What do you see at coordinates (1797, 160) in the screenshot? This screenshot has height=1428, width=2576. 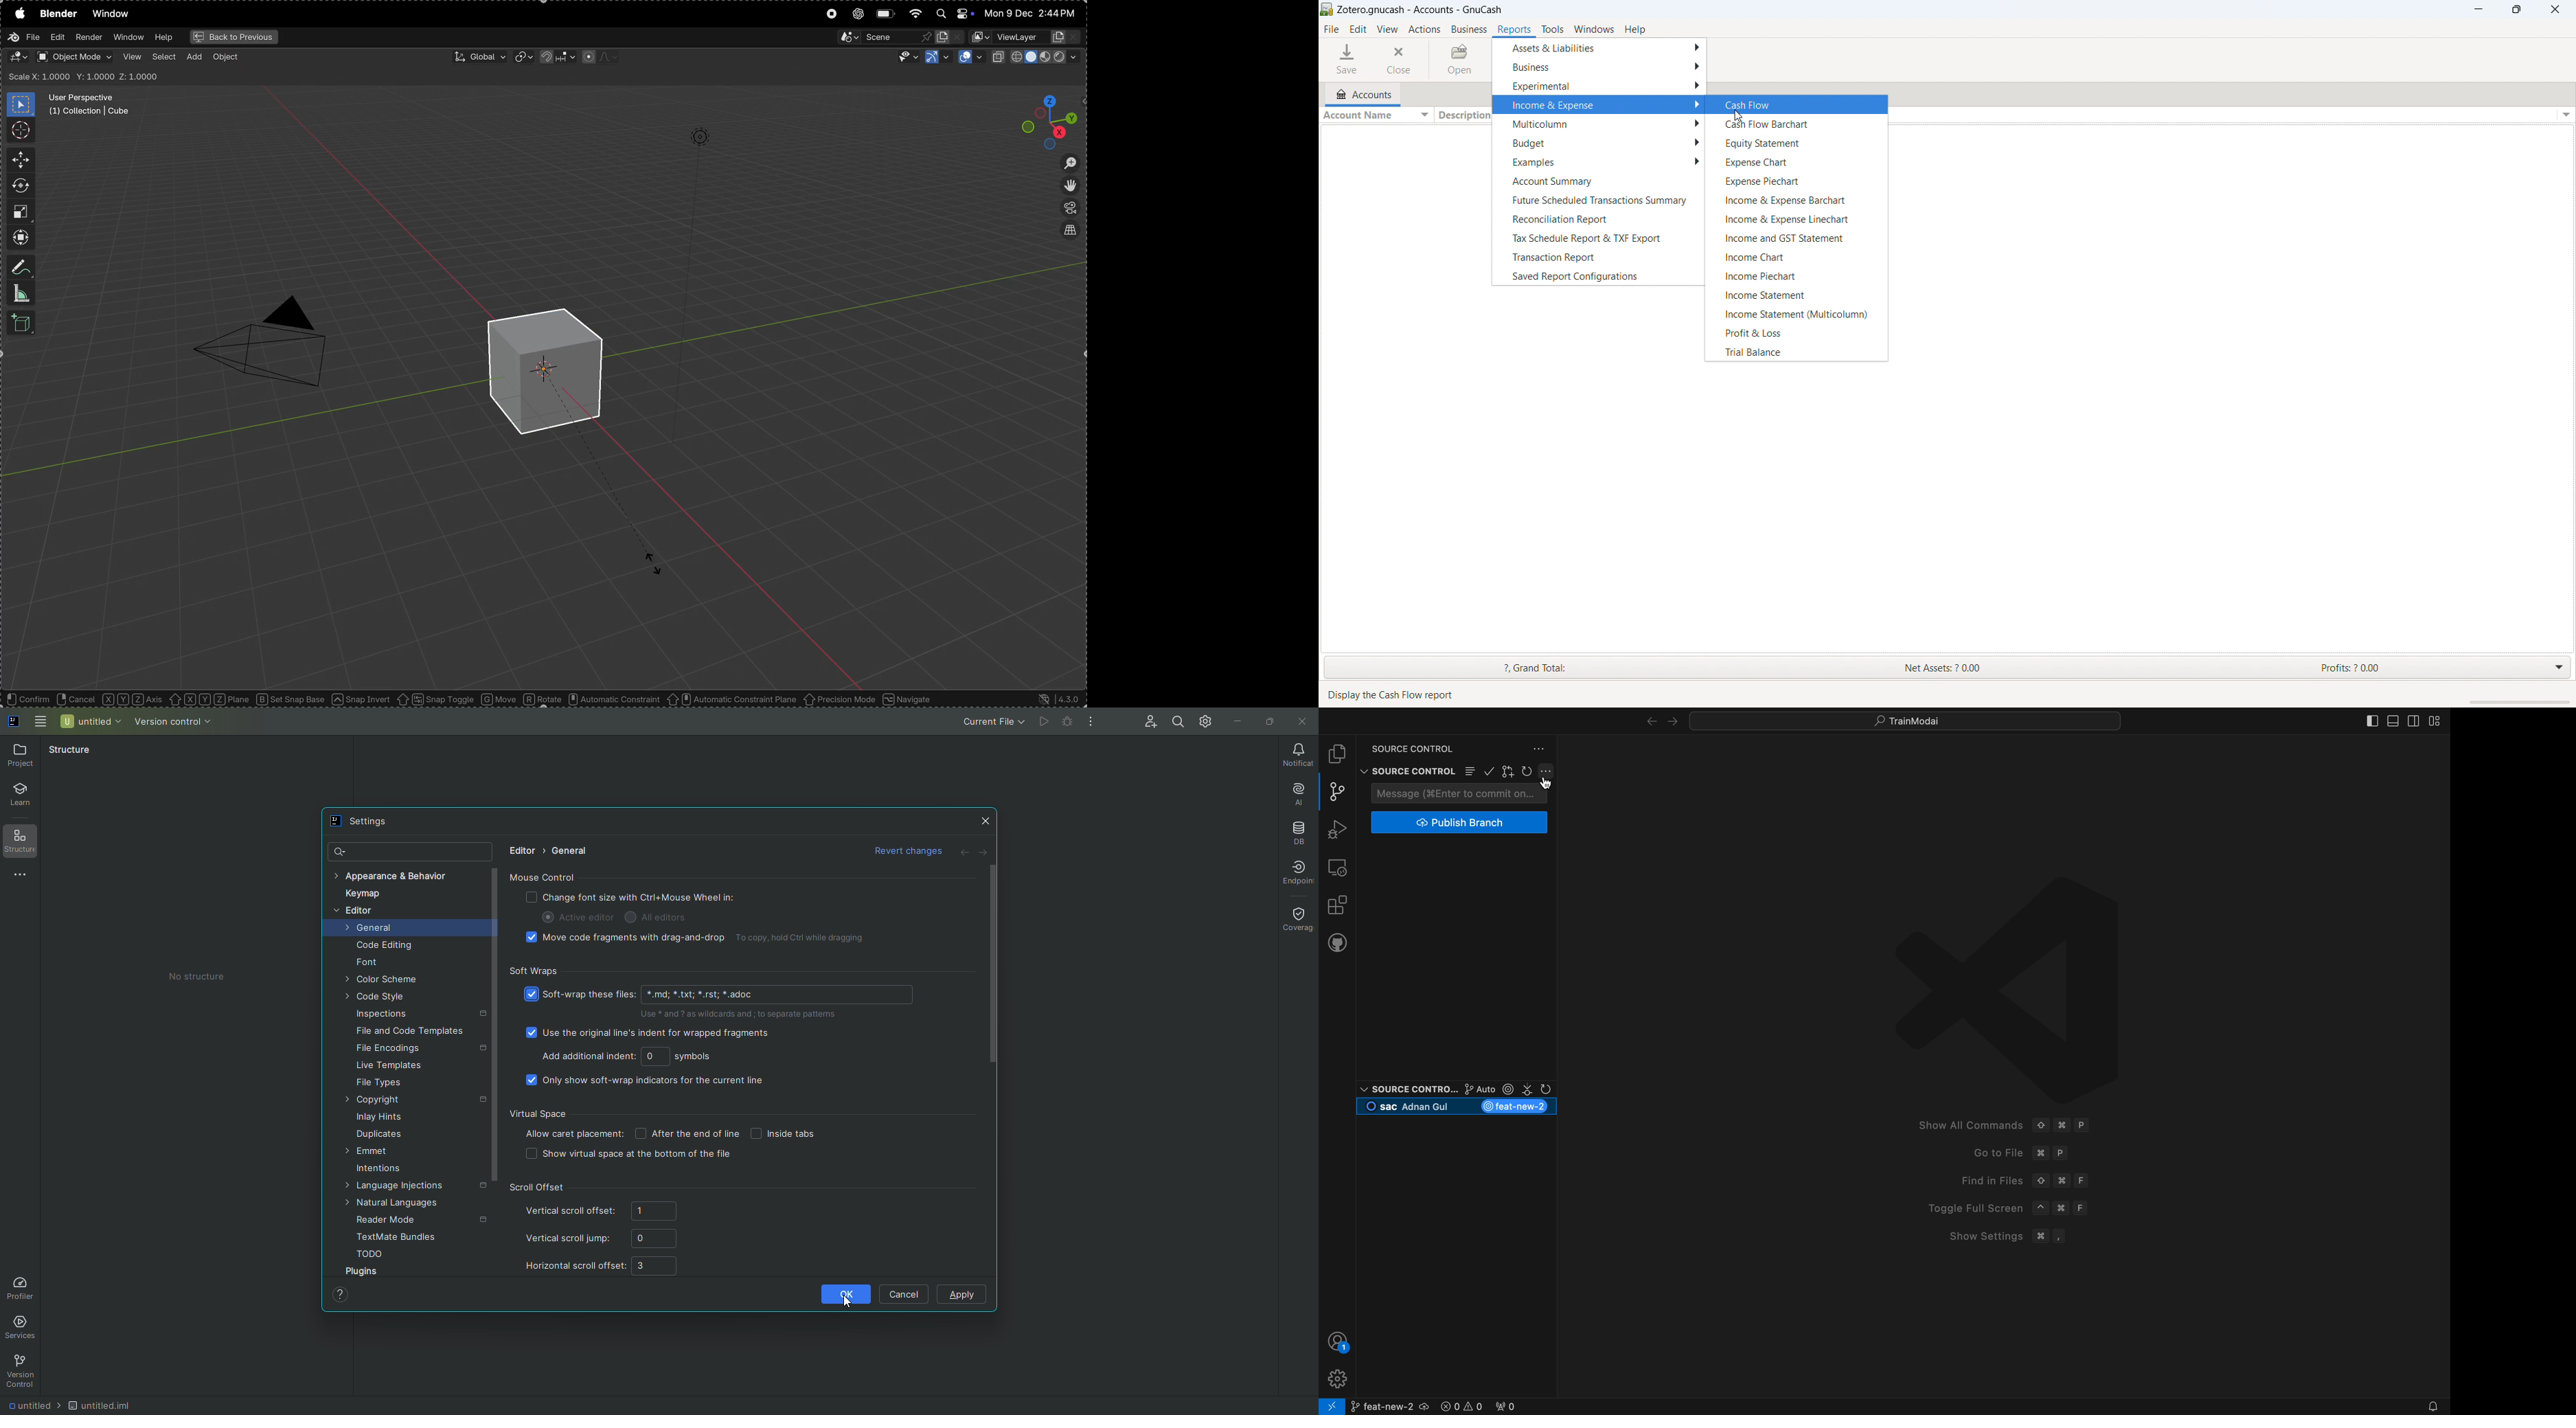 I see `expense chart` at bounding box center [1797, 160].